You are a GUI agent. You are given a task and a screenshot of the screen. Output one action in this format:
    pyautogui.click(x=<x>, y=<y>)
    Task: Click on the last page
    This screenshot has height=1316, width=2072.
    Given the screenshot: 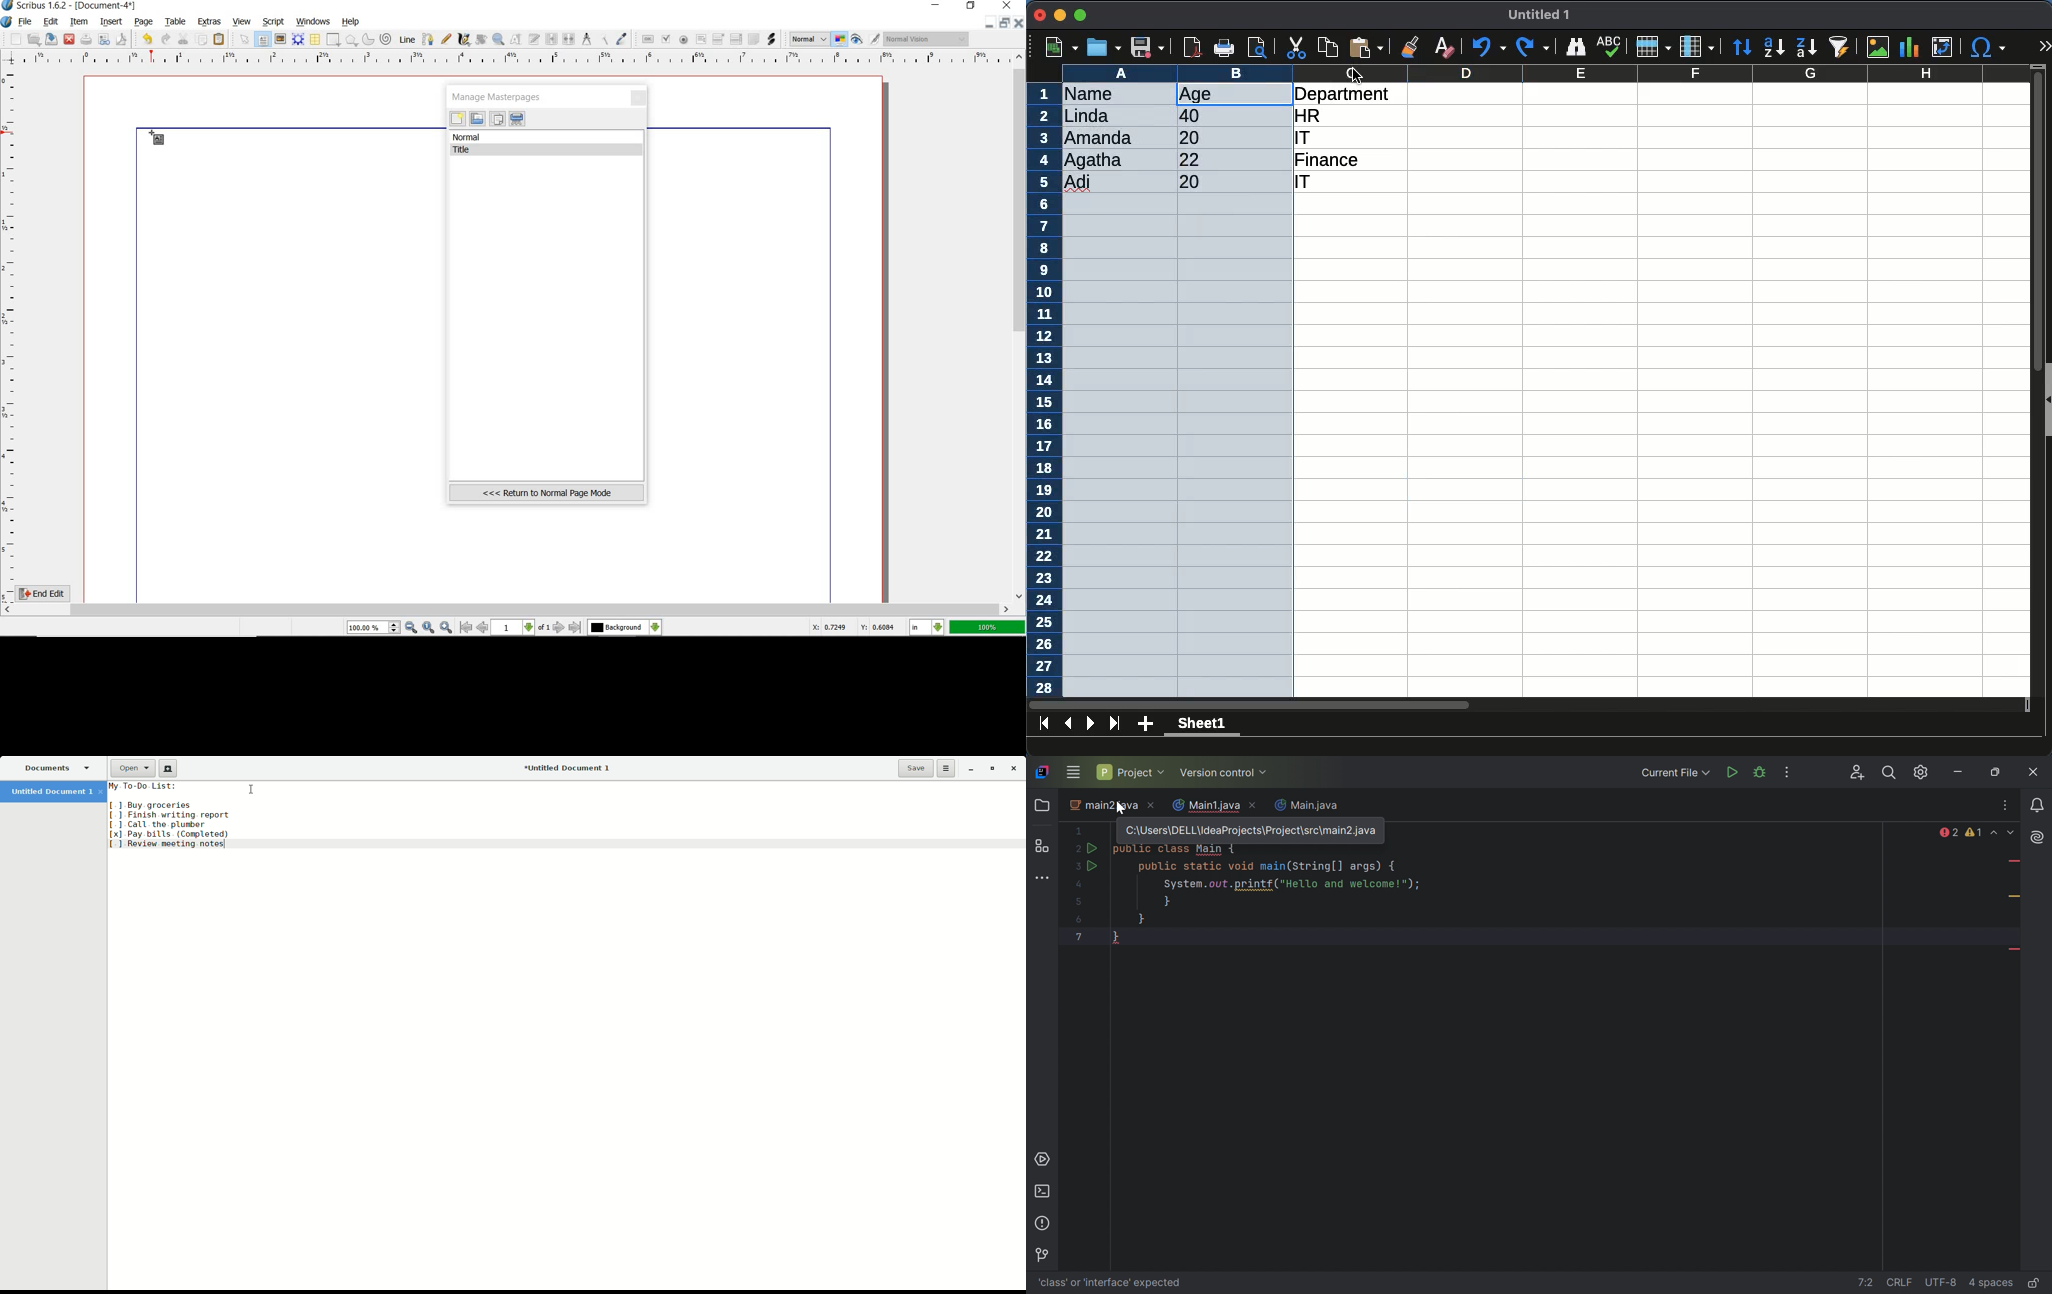 What is the action you would take?
    pyautogui.click(x=1114, y=725)
    